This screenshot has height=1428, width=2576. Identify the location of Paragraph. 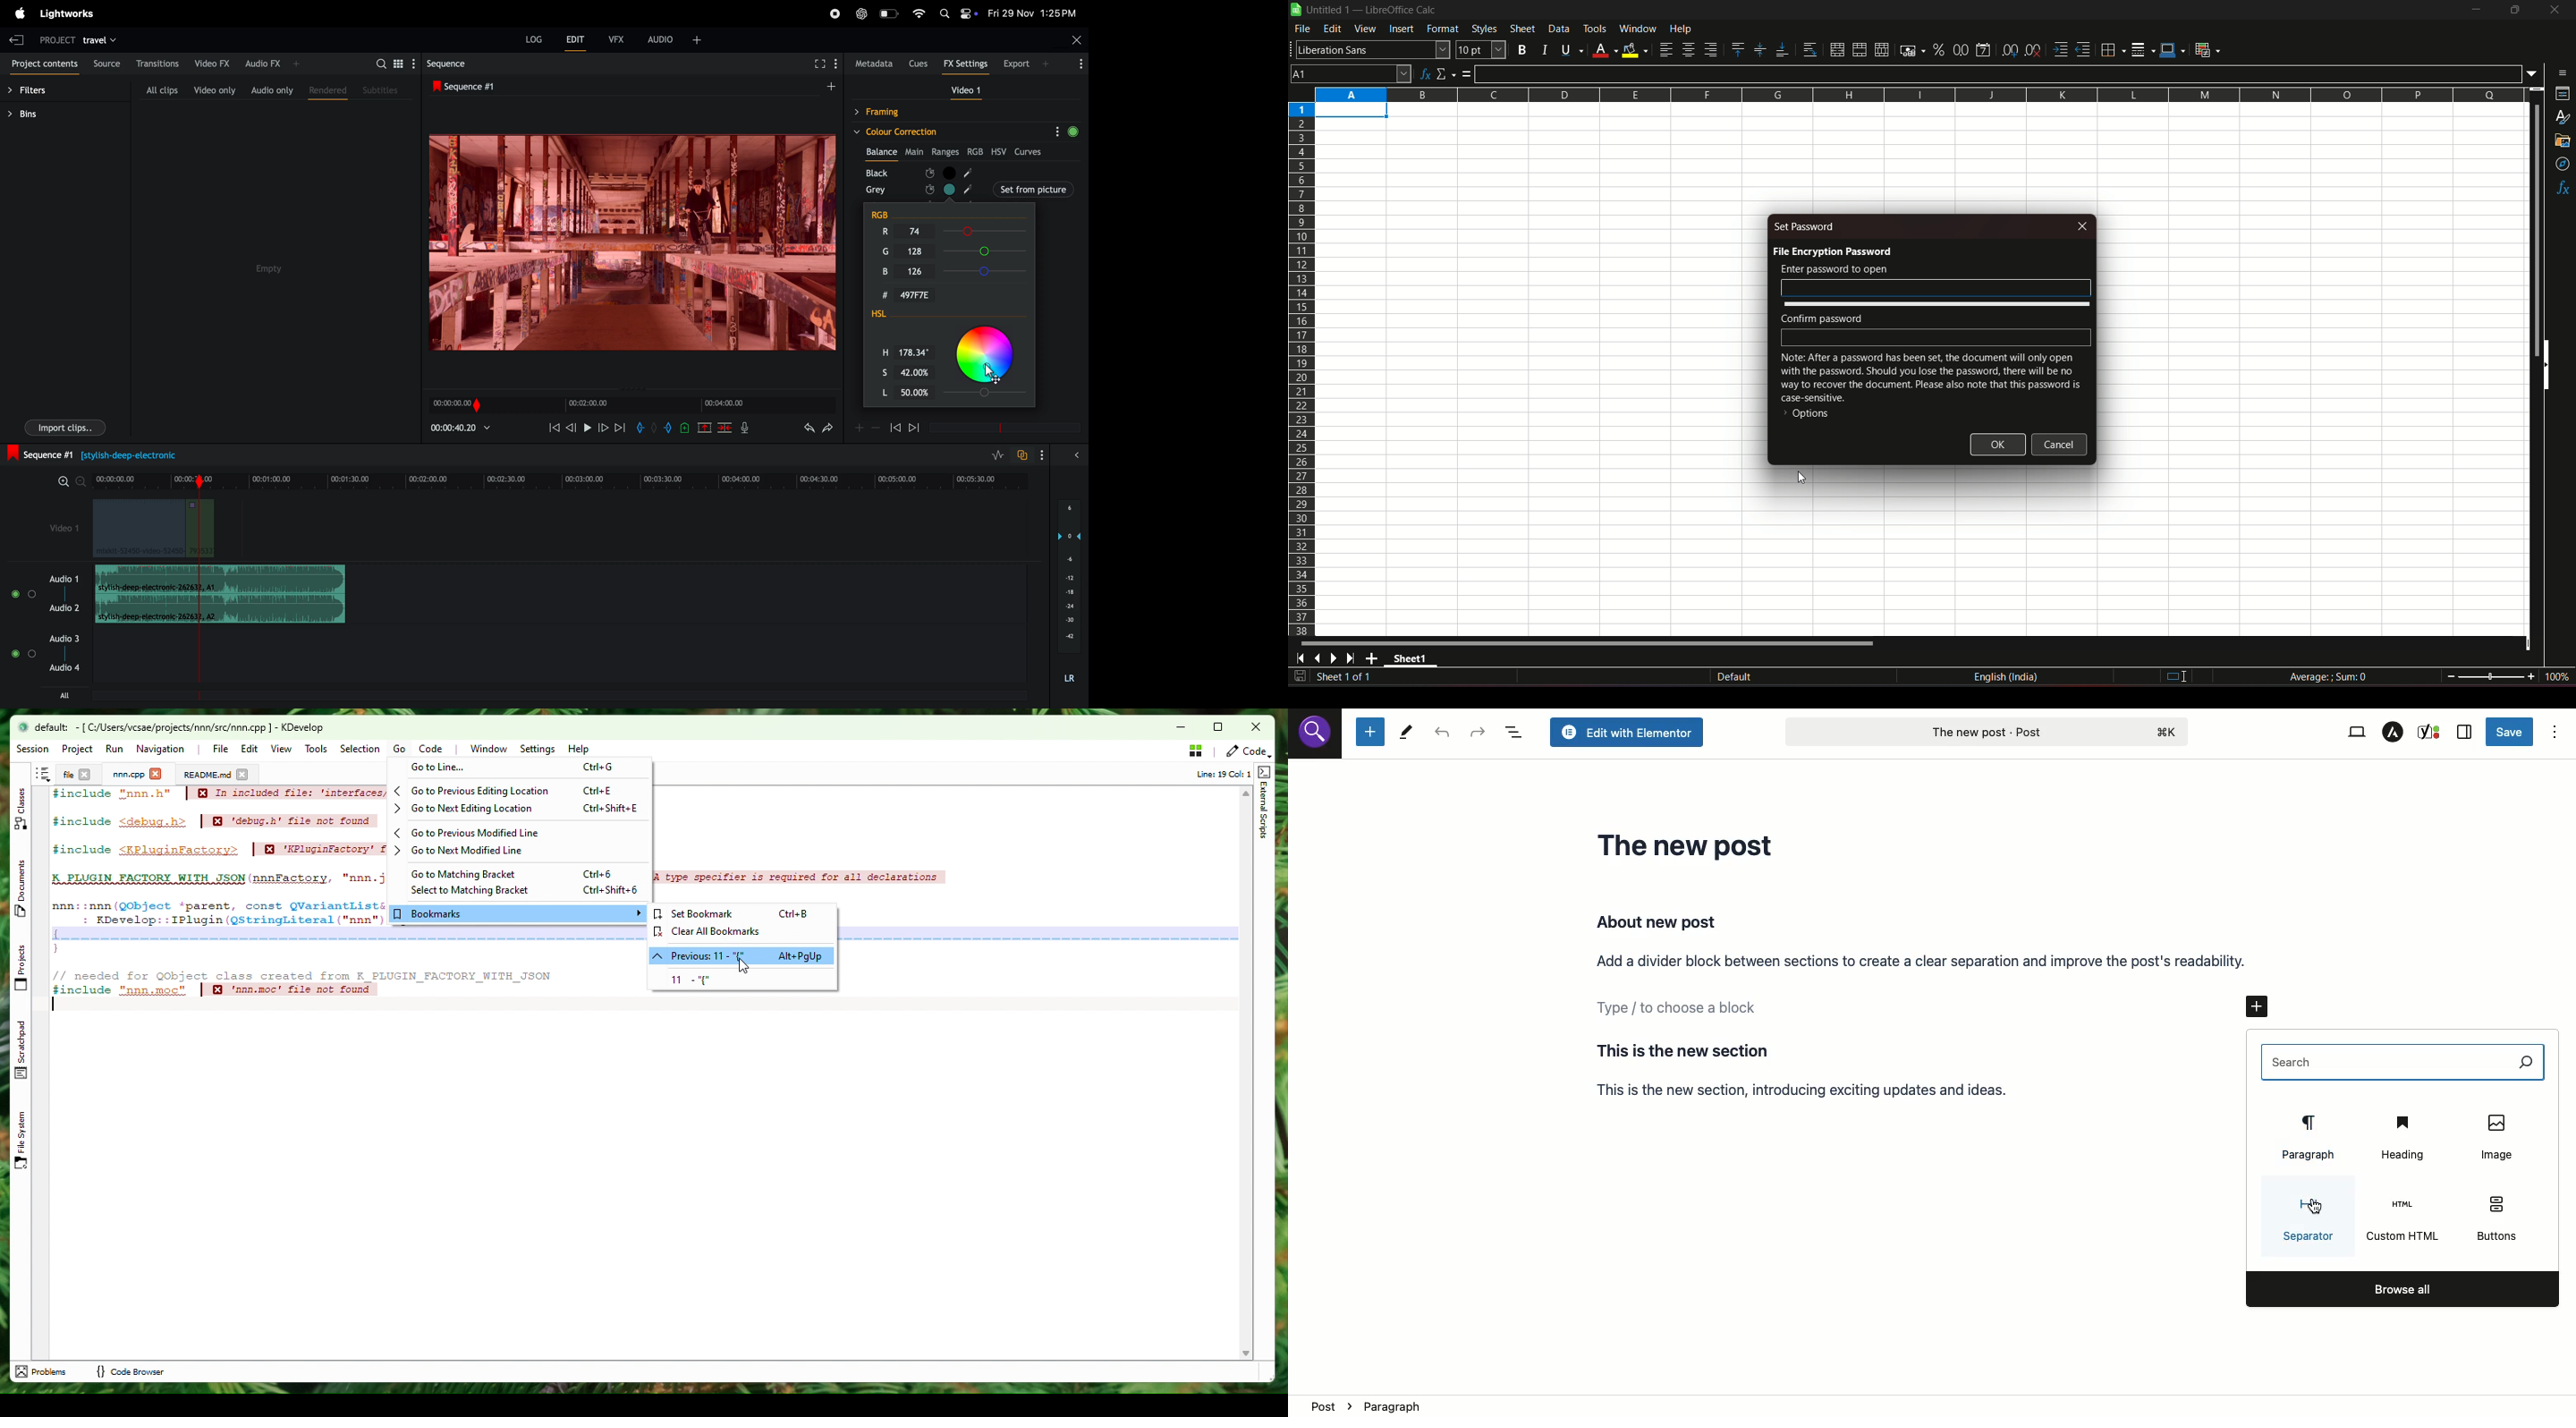
(2305, 1137).